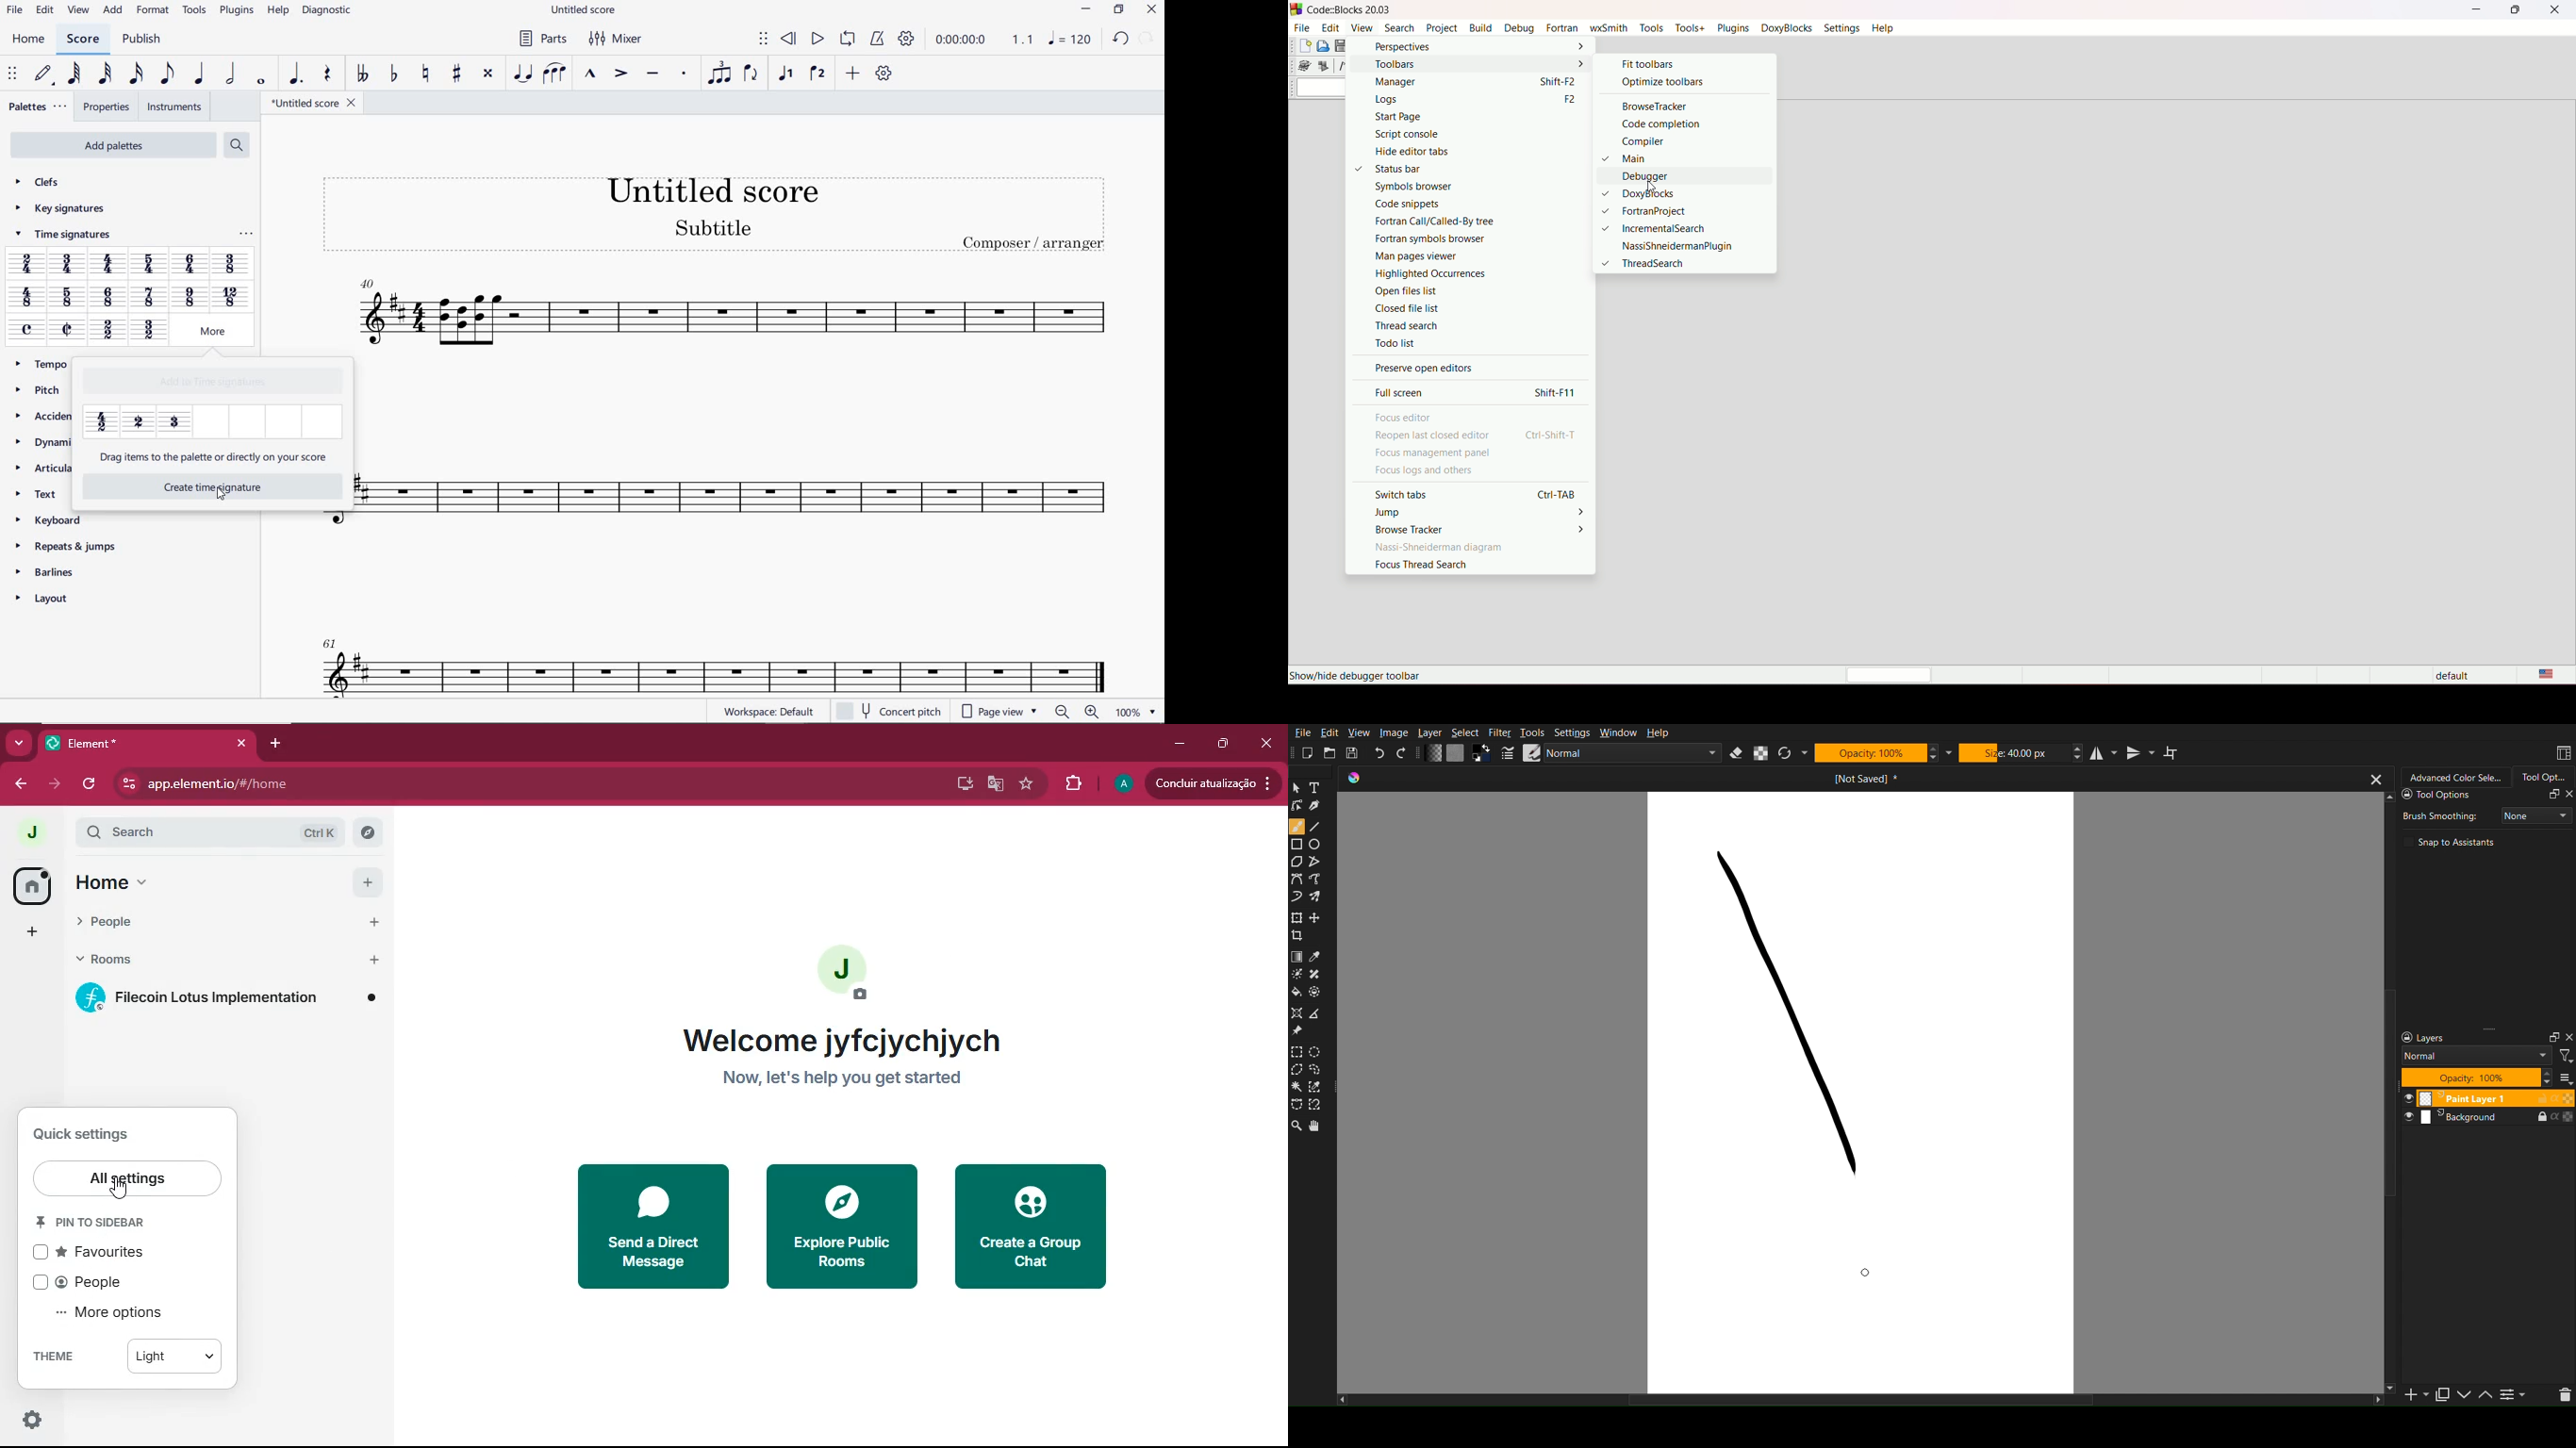 The width and height of the screenshot is (2576, 1456). Describe the element at coordinates (1988, 1090) in the screenshot. I see `Work Space` at that location.